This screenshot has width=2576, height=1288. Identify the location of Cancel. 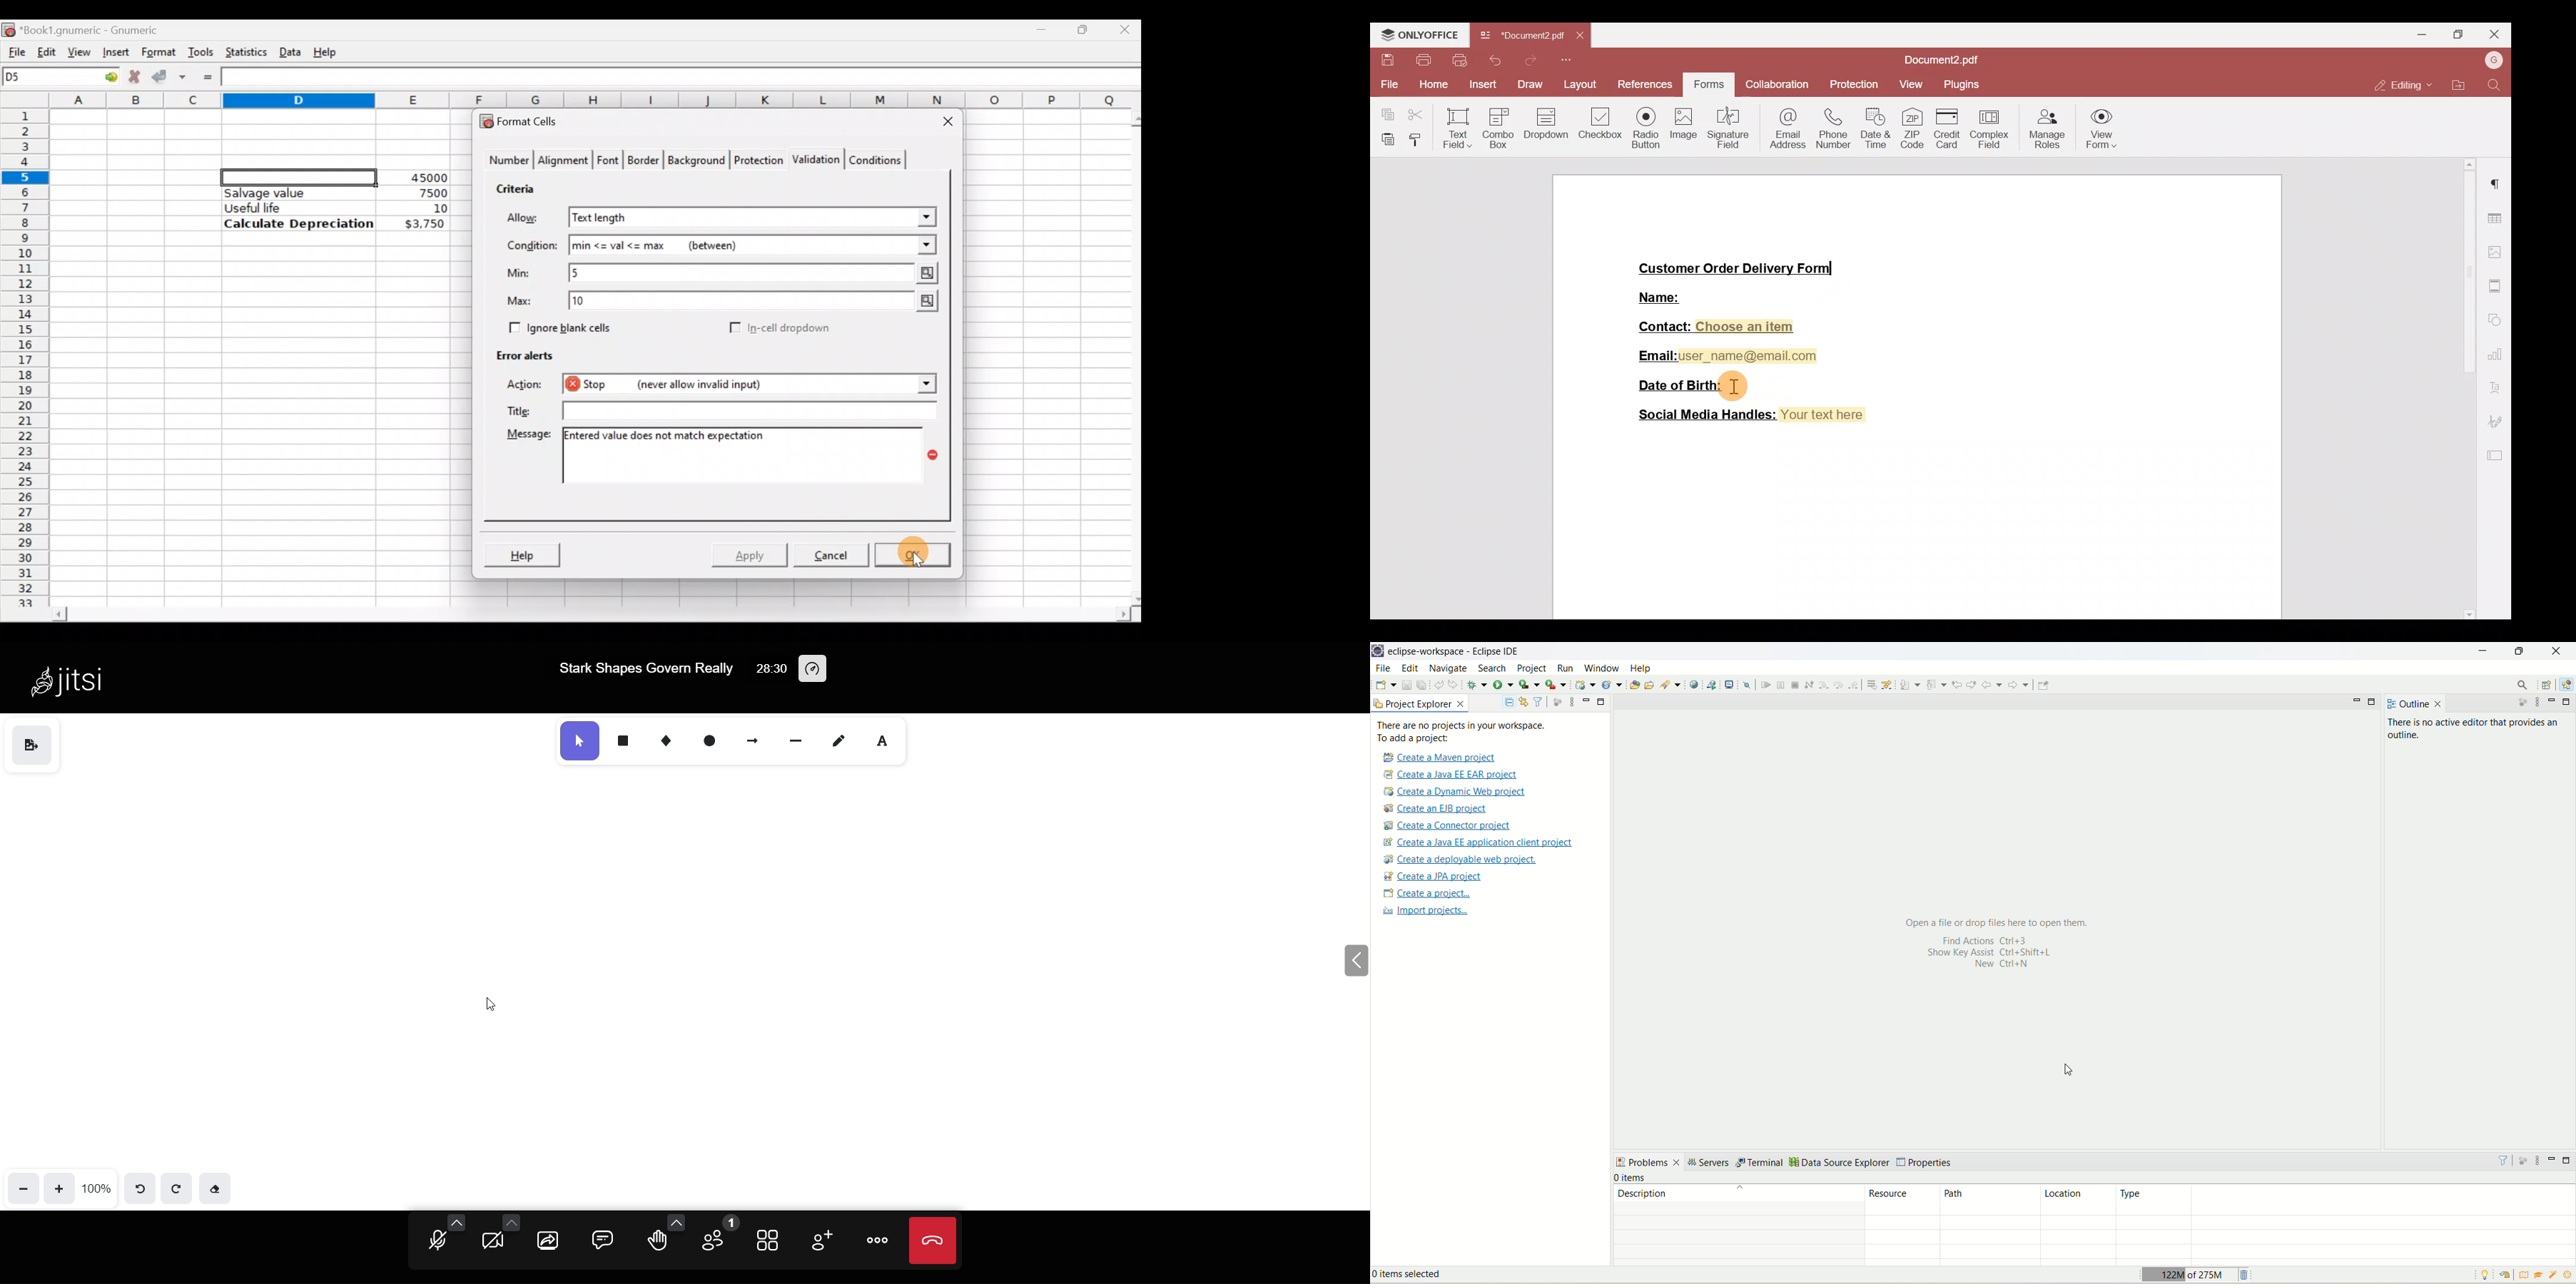
(829, 554).